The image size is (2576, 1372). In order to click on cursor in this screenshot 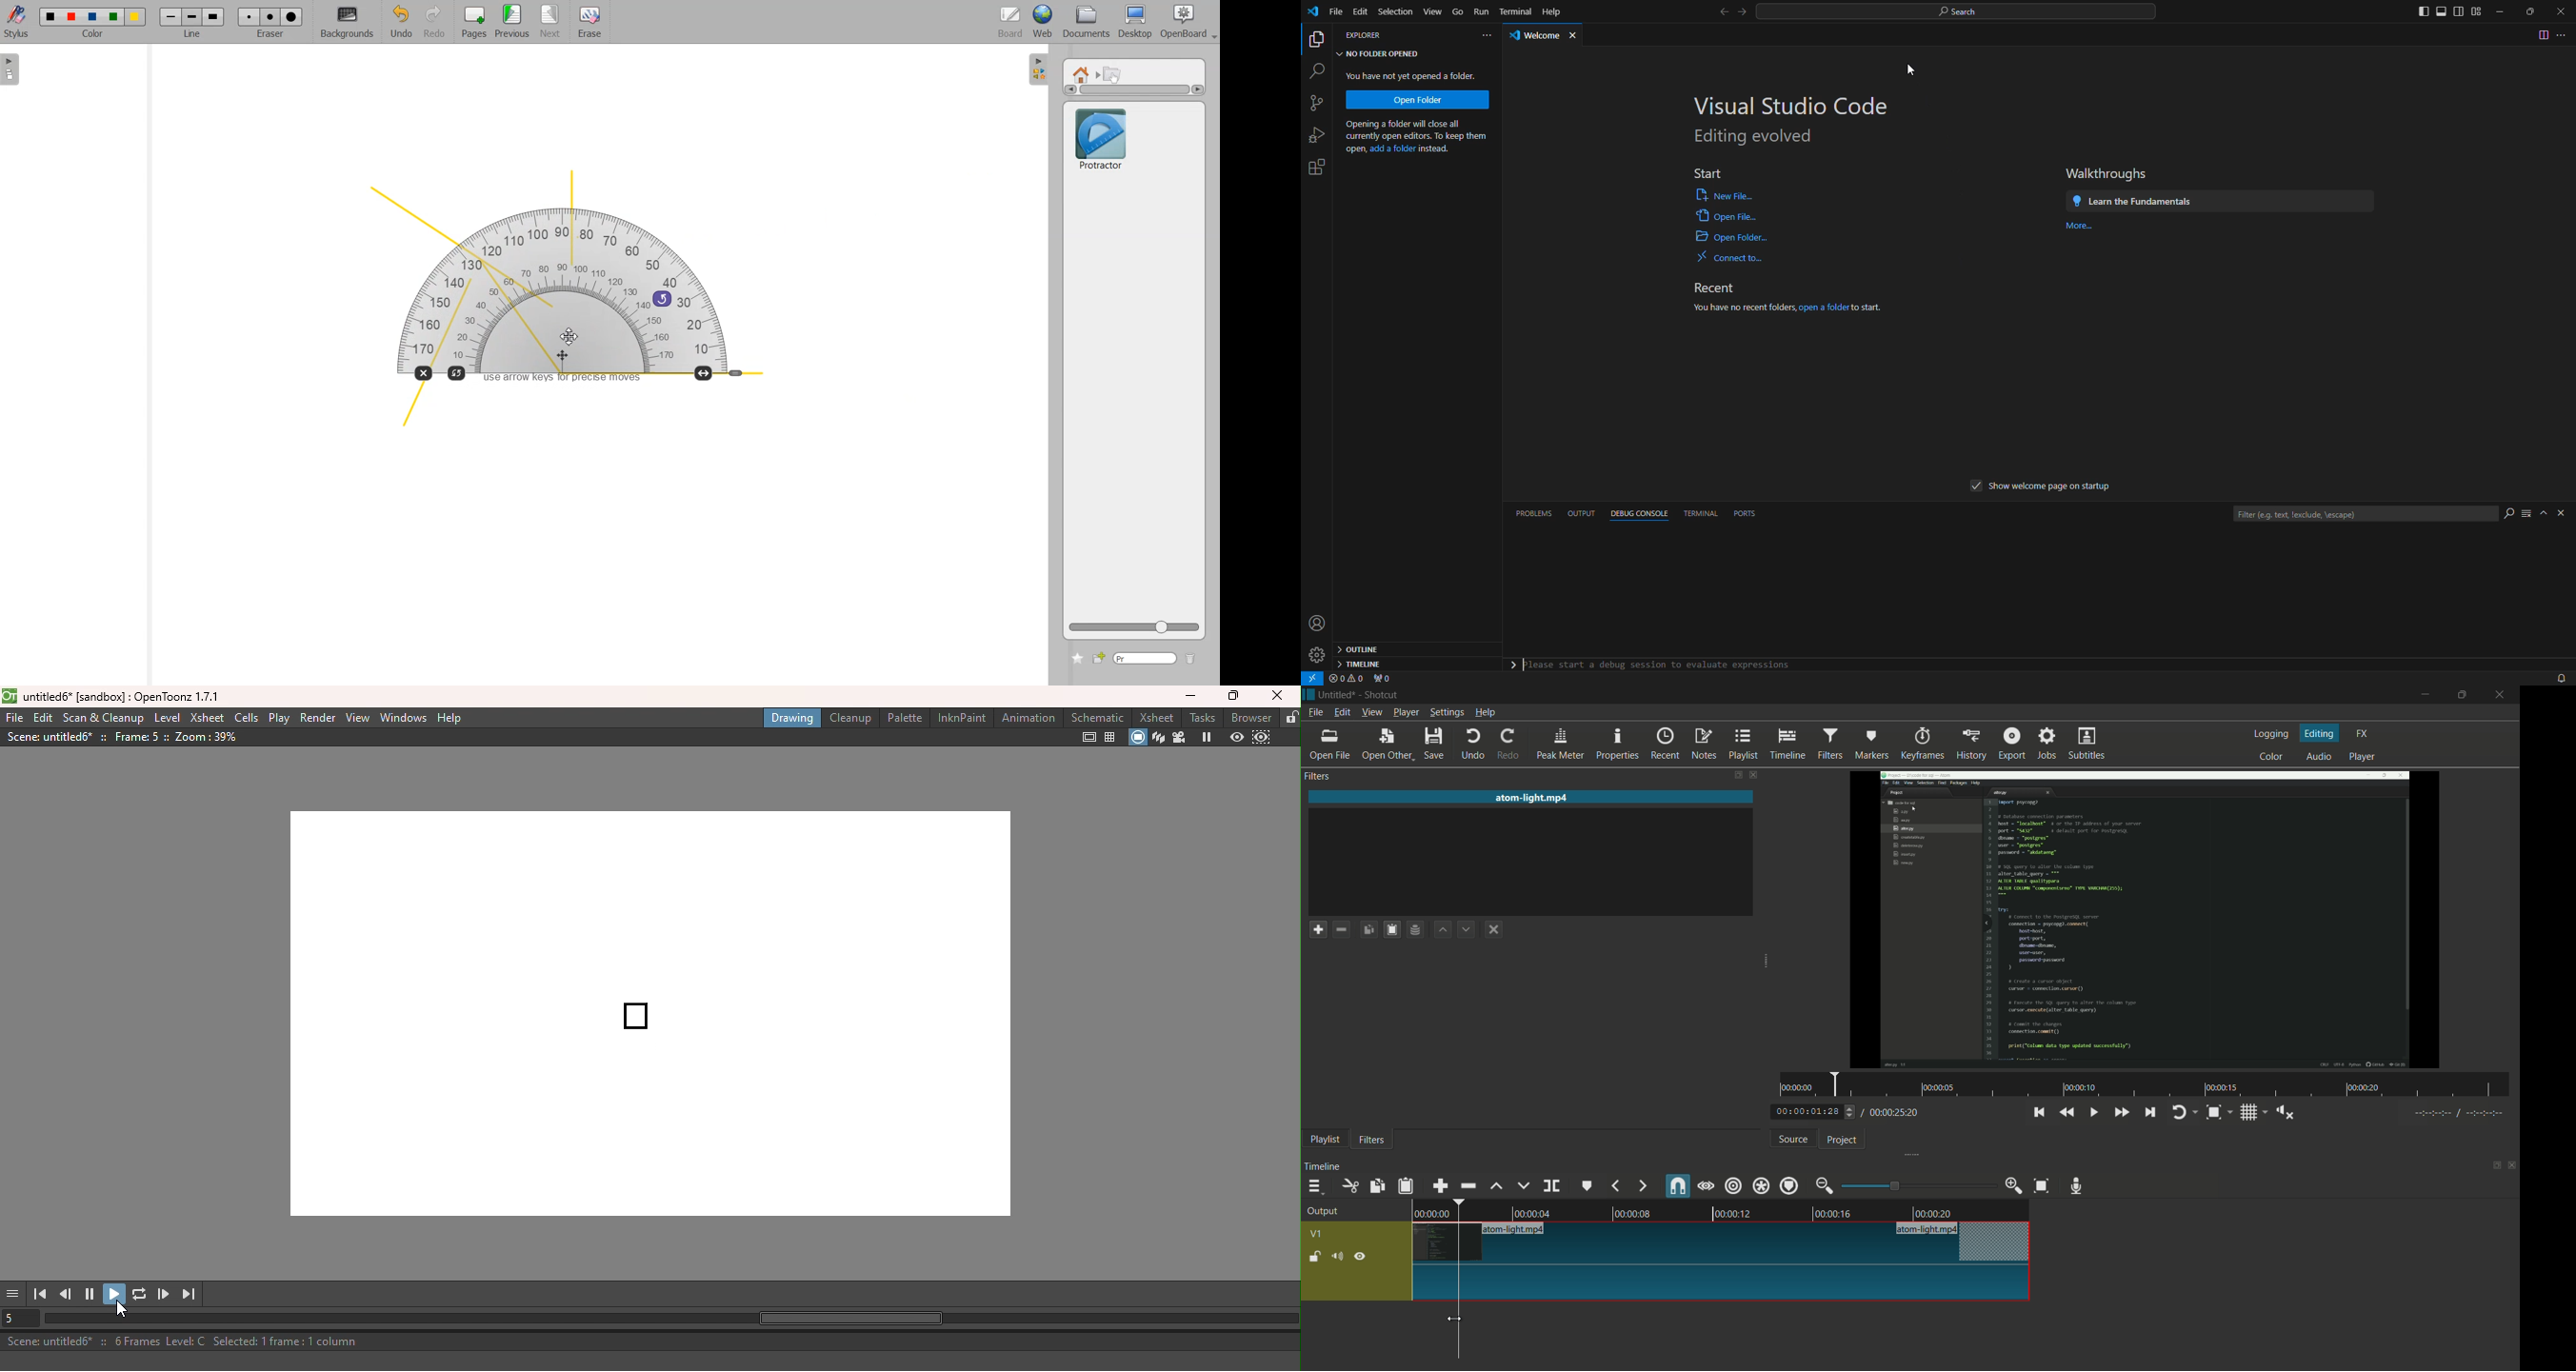, I will do `click(1899, 70)`.